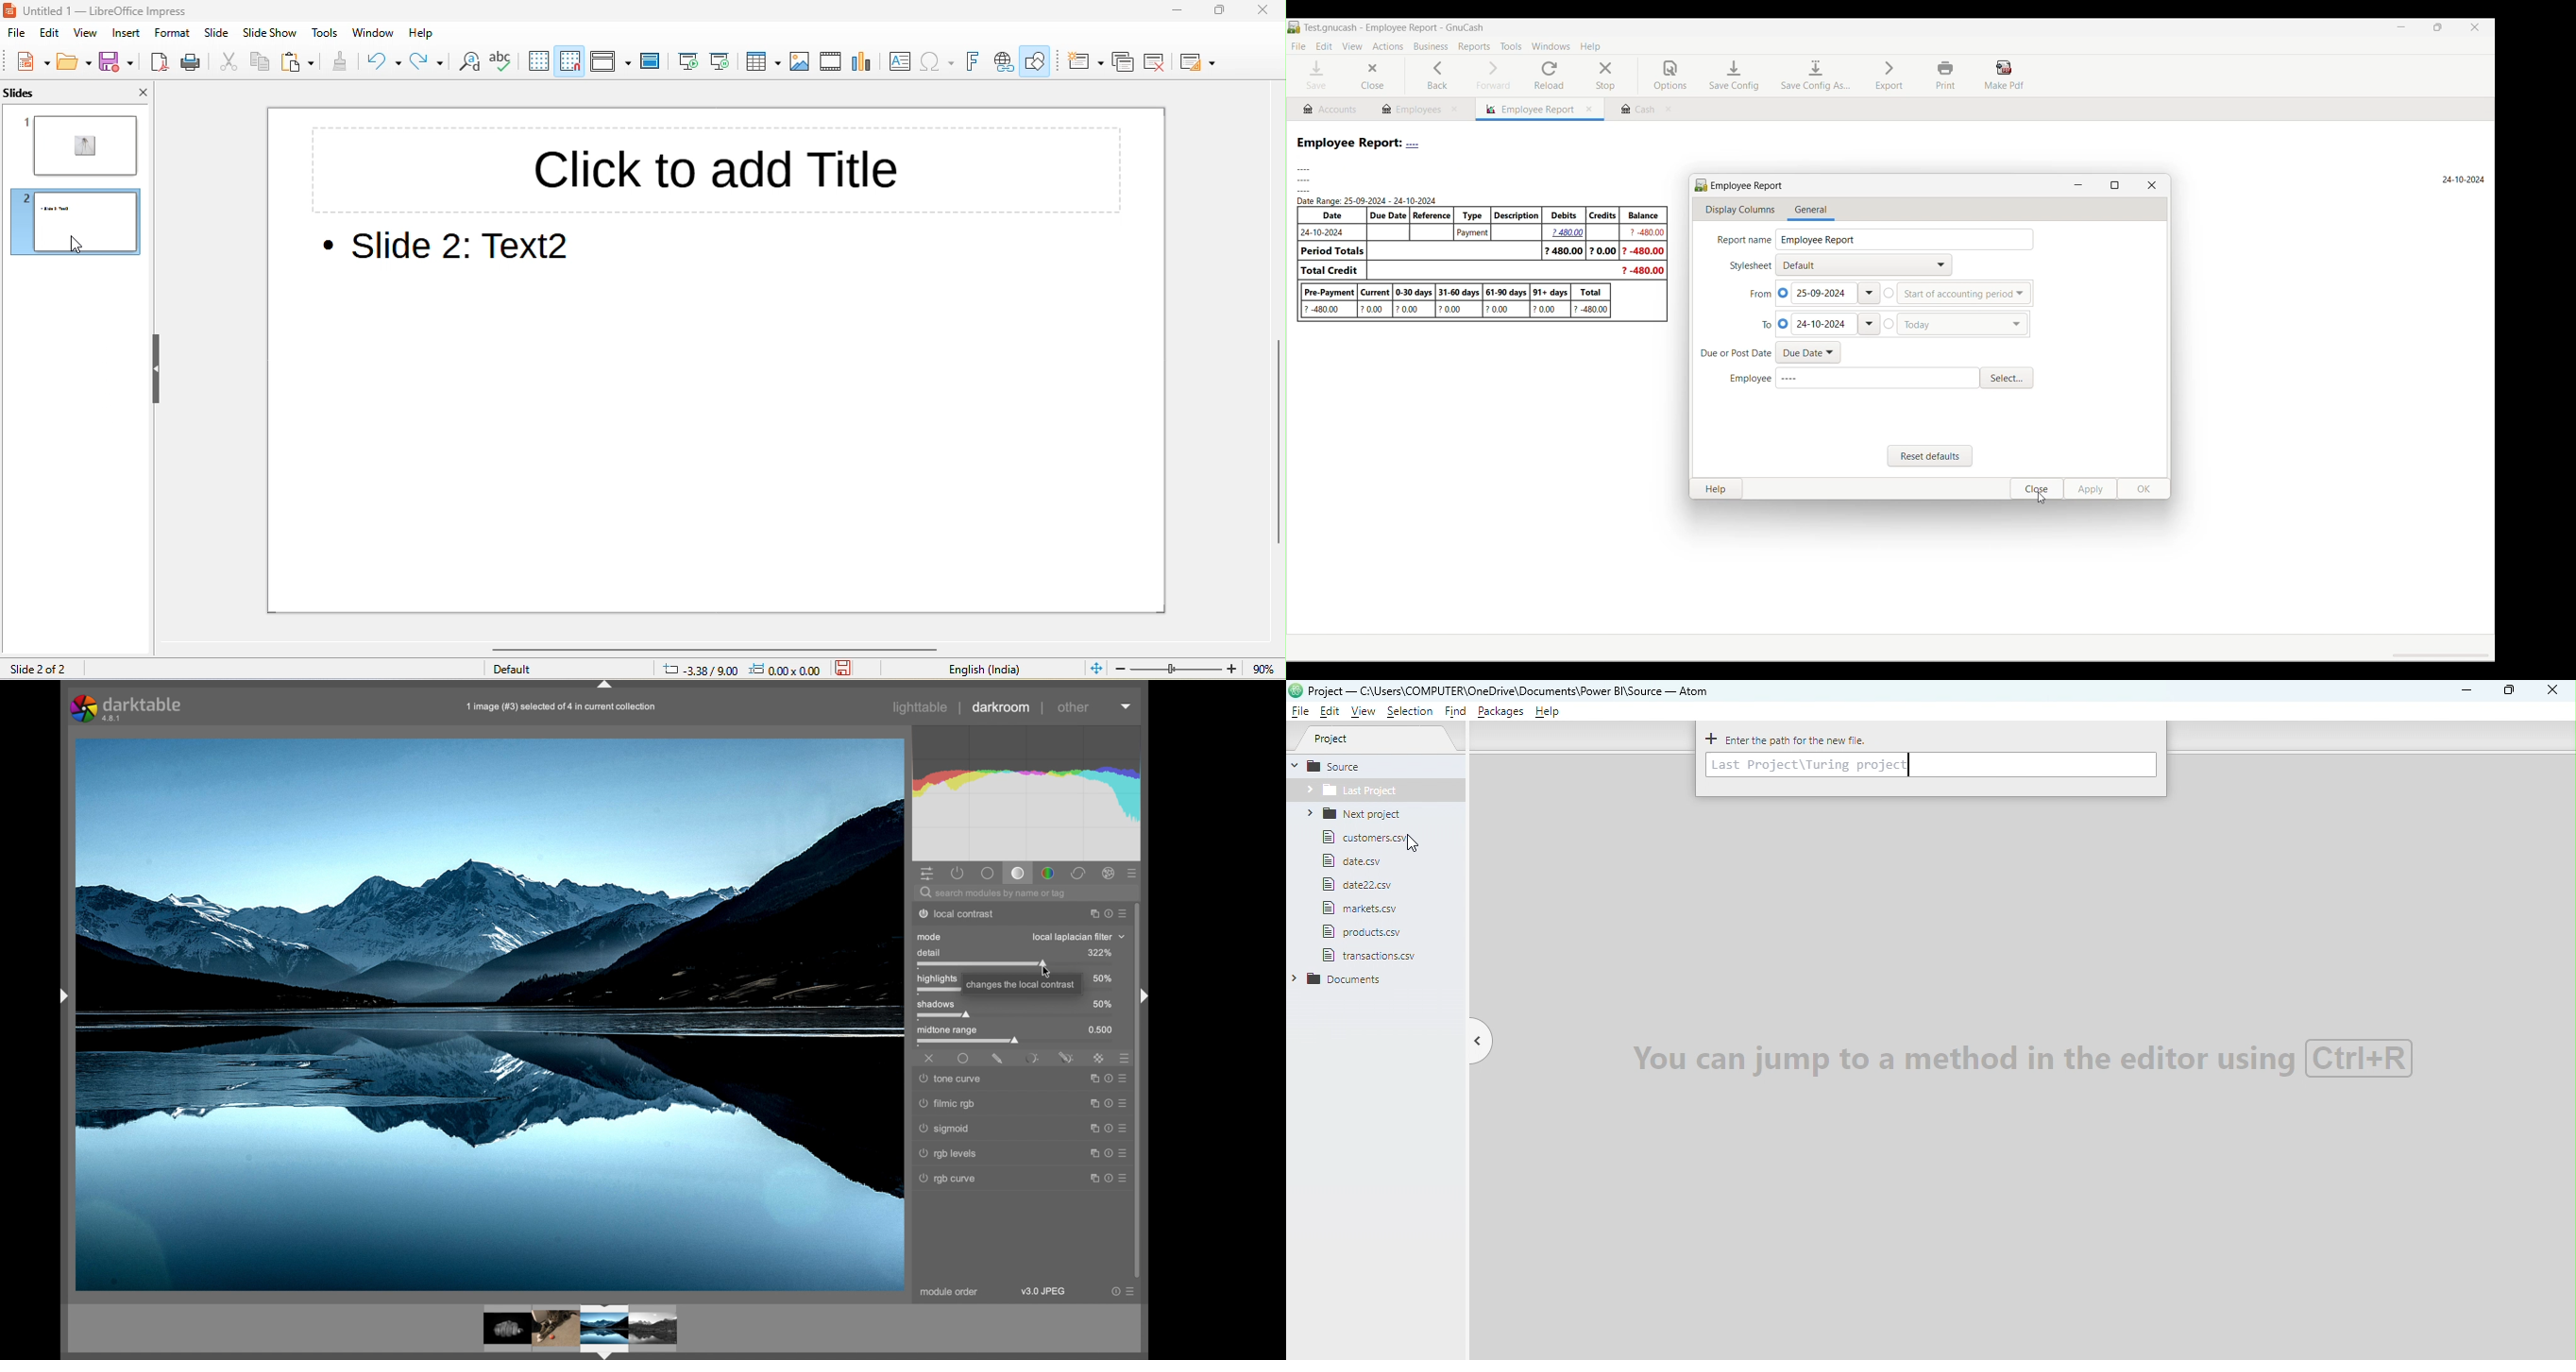 This screenshot has height=1372, width=2576. What do you see at coordinates (564, 670) in the screenshot?
I see `default` at bounding box center [564, 670].